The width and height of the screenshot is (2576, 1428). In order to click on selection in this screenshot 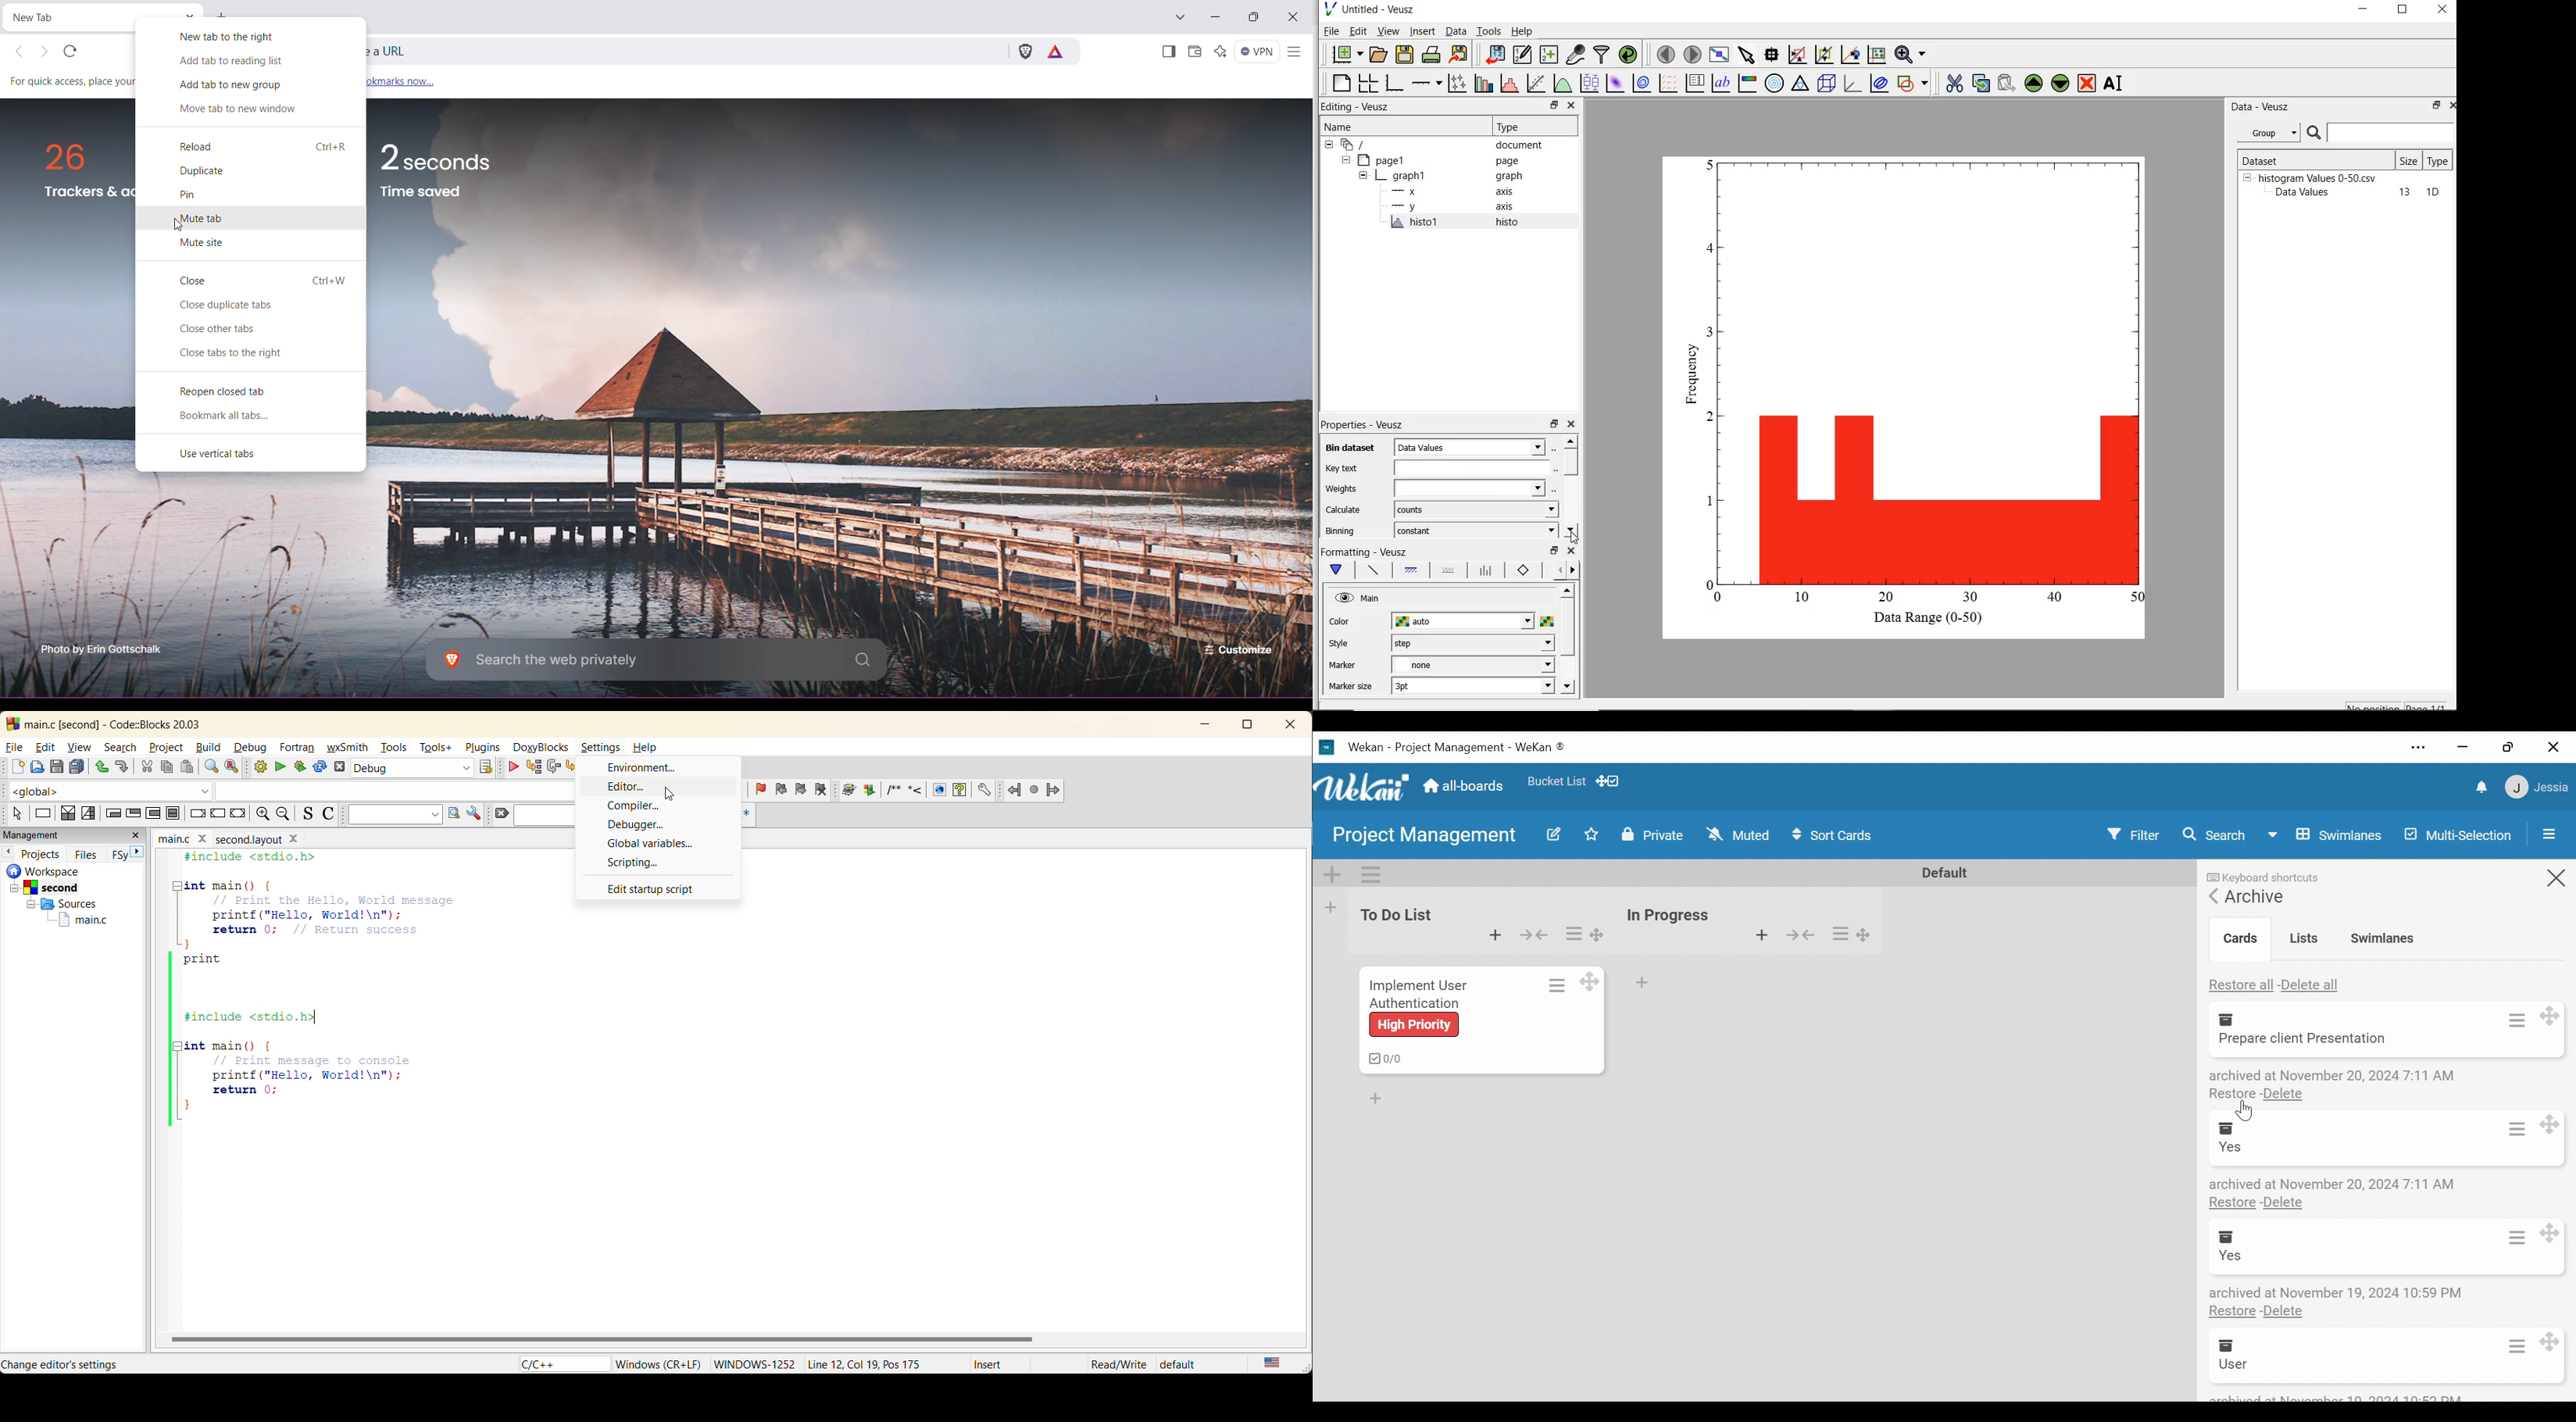, I will do `click(87, 814)`.